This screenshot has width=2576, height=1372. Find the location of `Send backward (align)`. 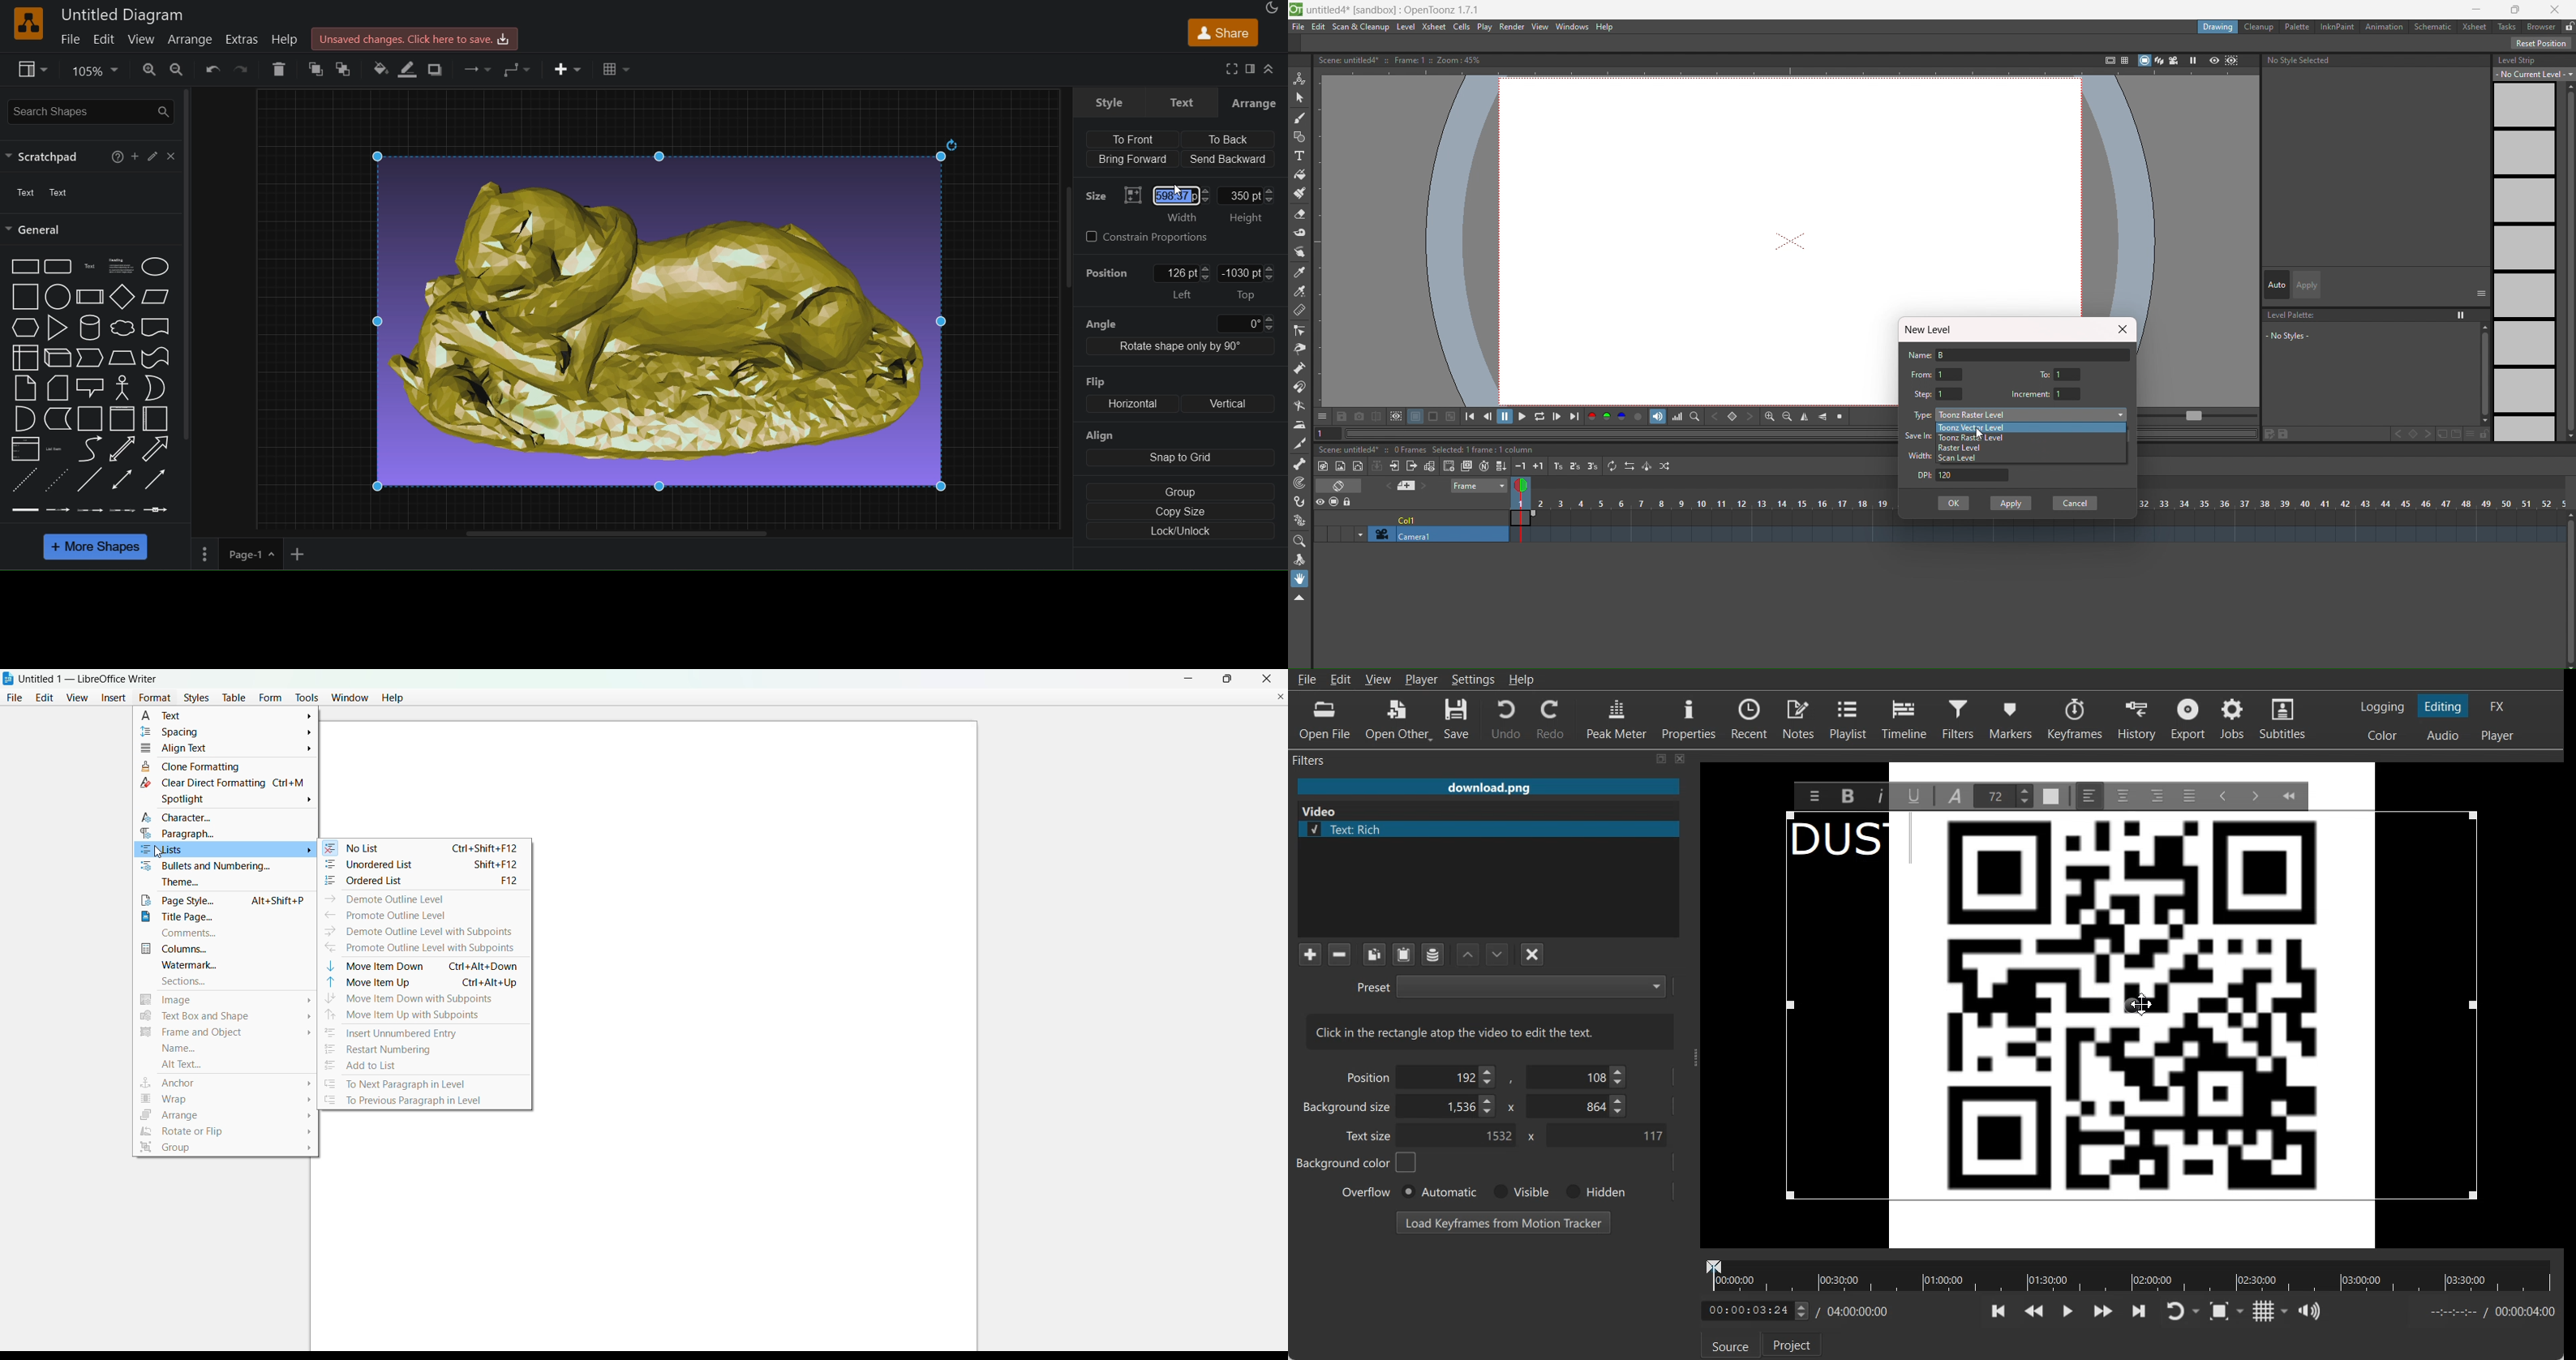

Send backward (align) is located at coordinates (1229, 159).